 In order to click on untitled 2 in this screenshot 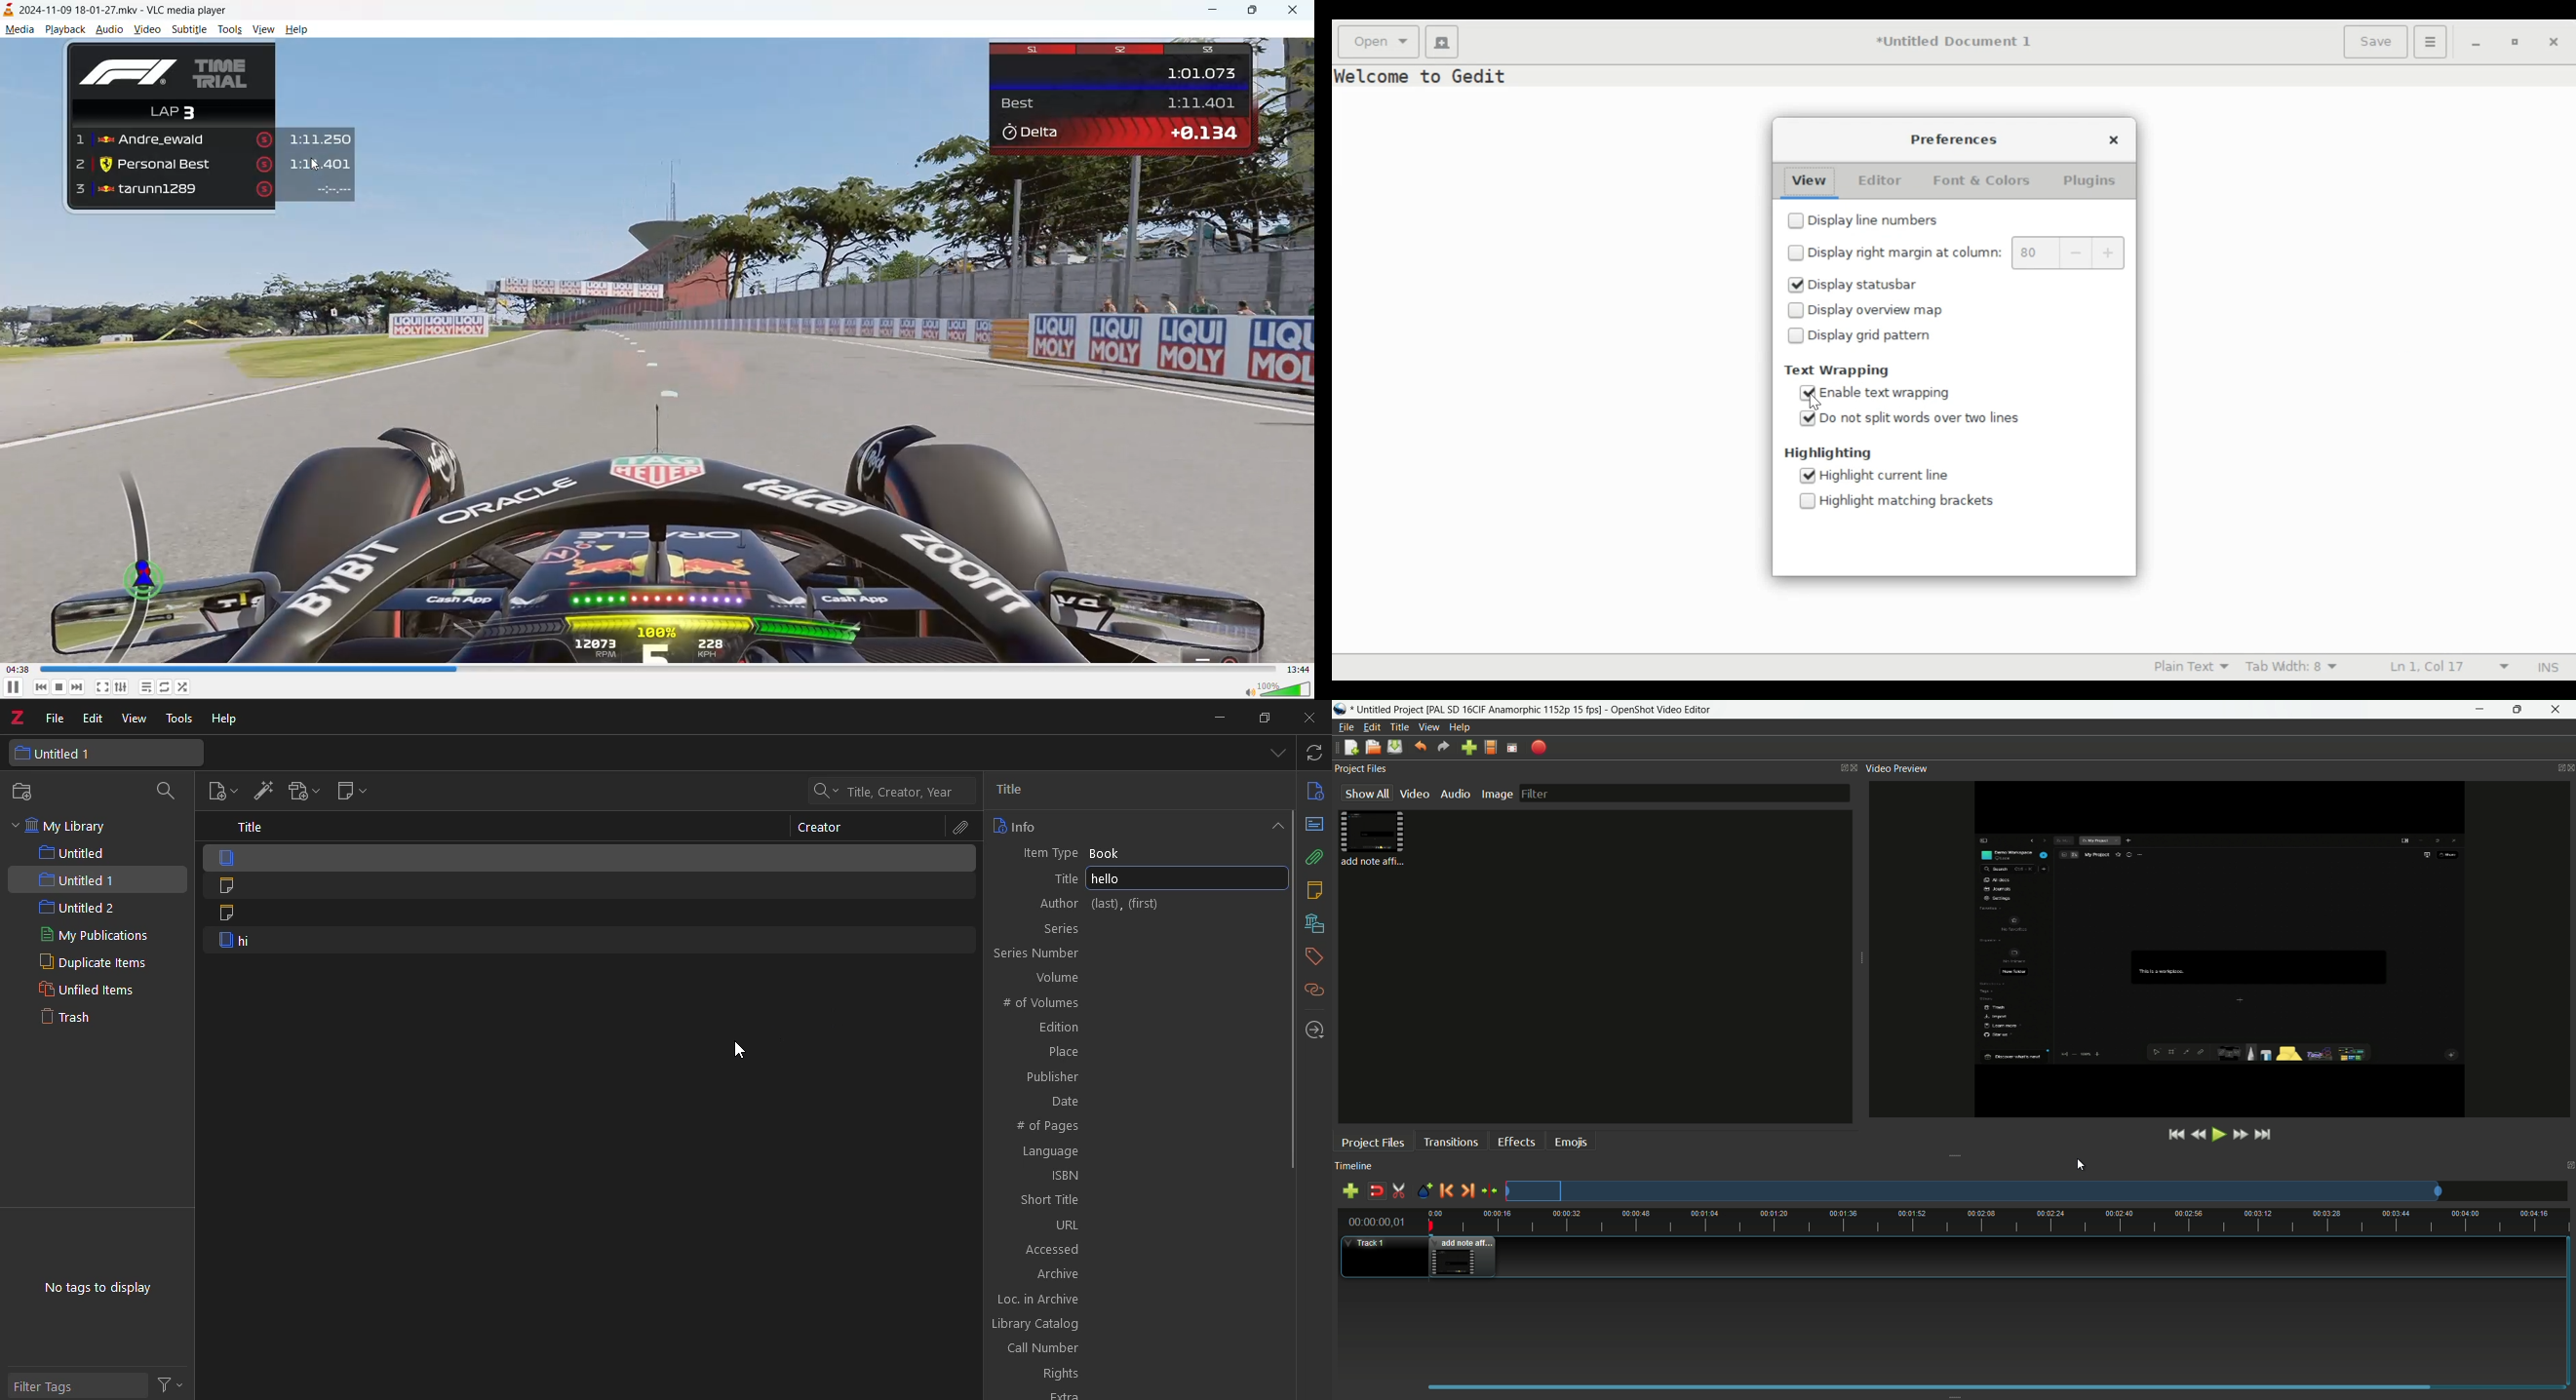, I will do `click(92, 909)`.